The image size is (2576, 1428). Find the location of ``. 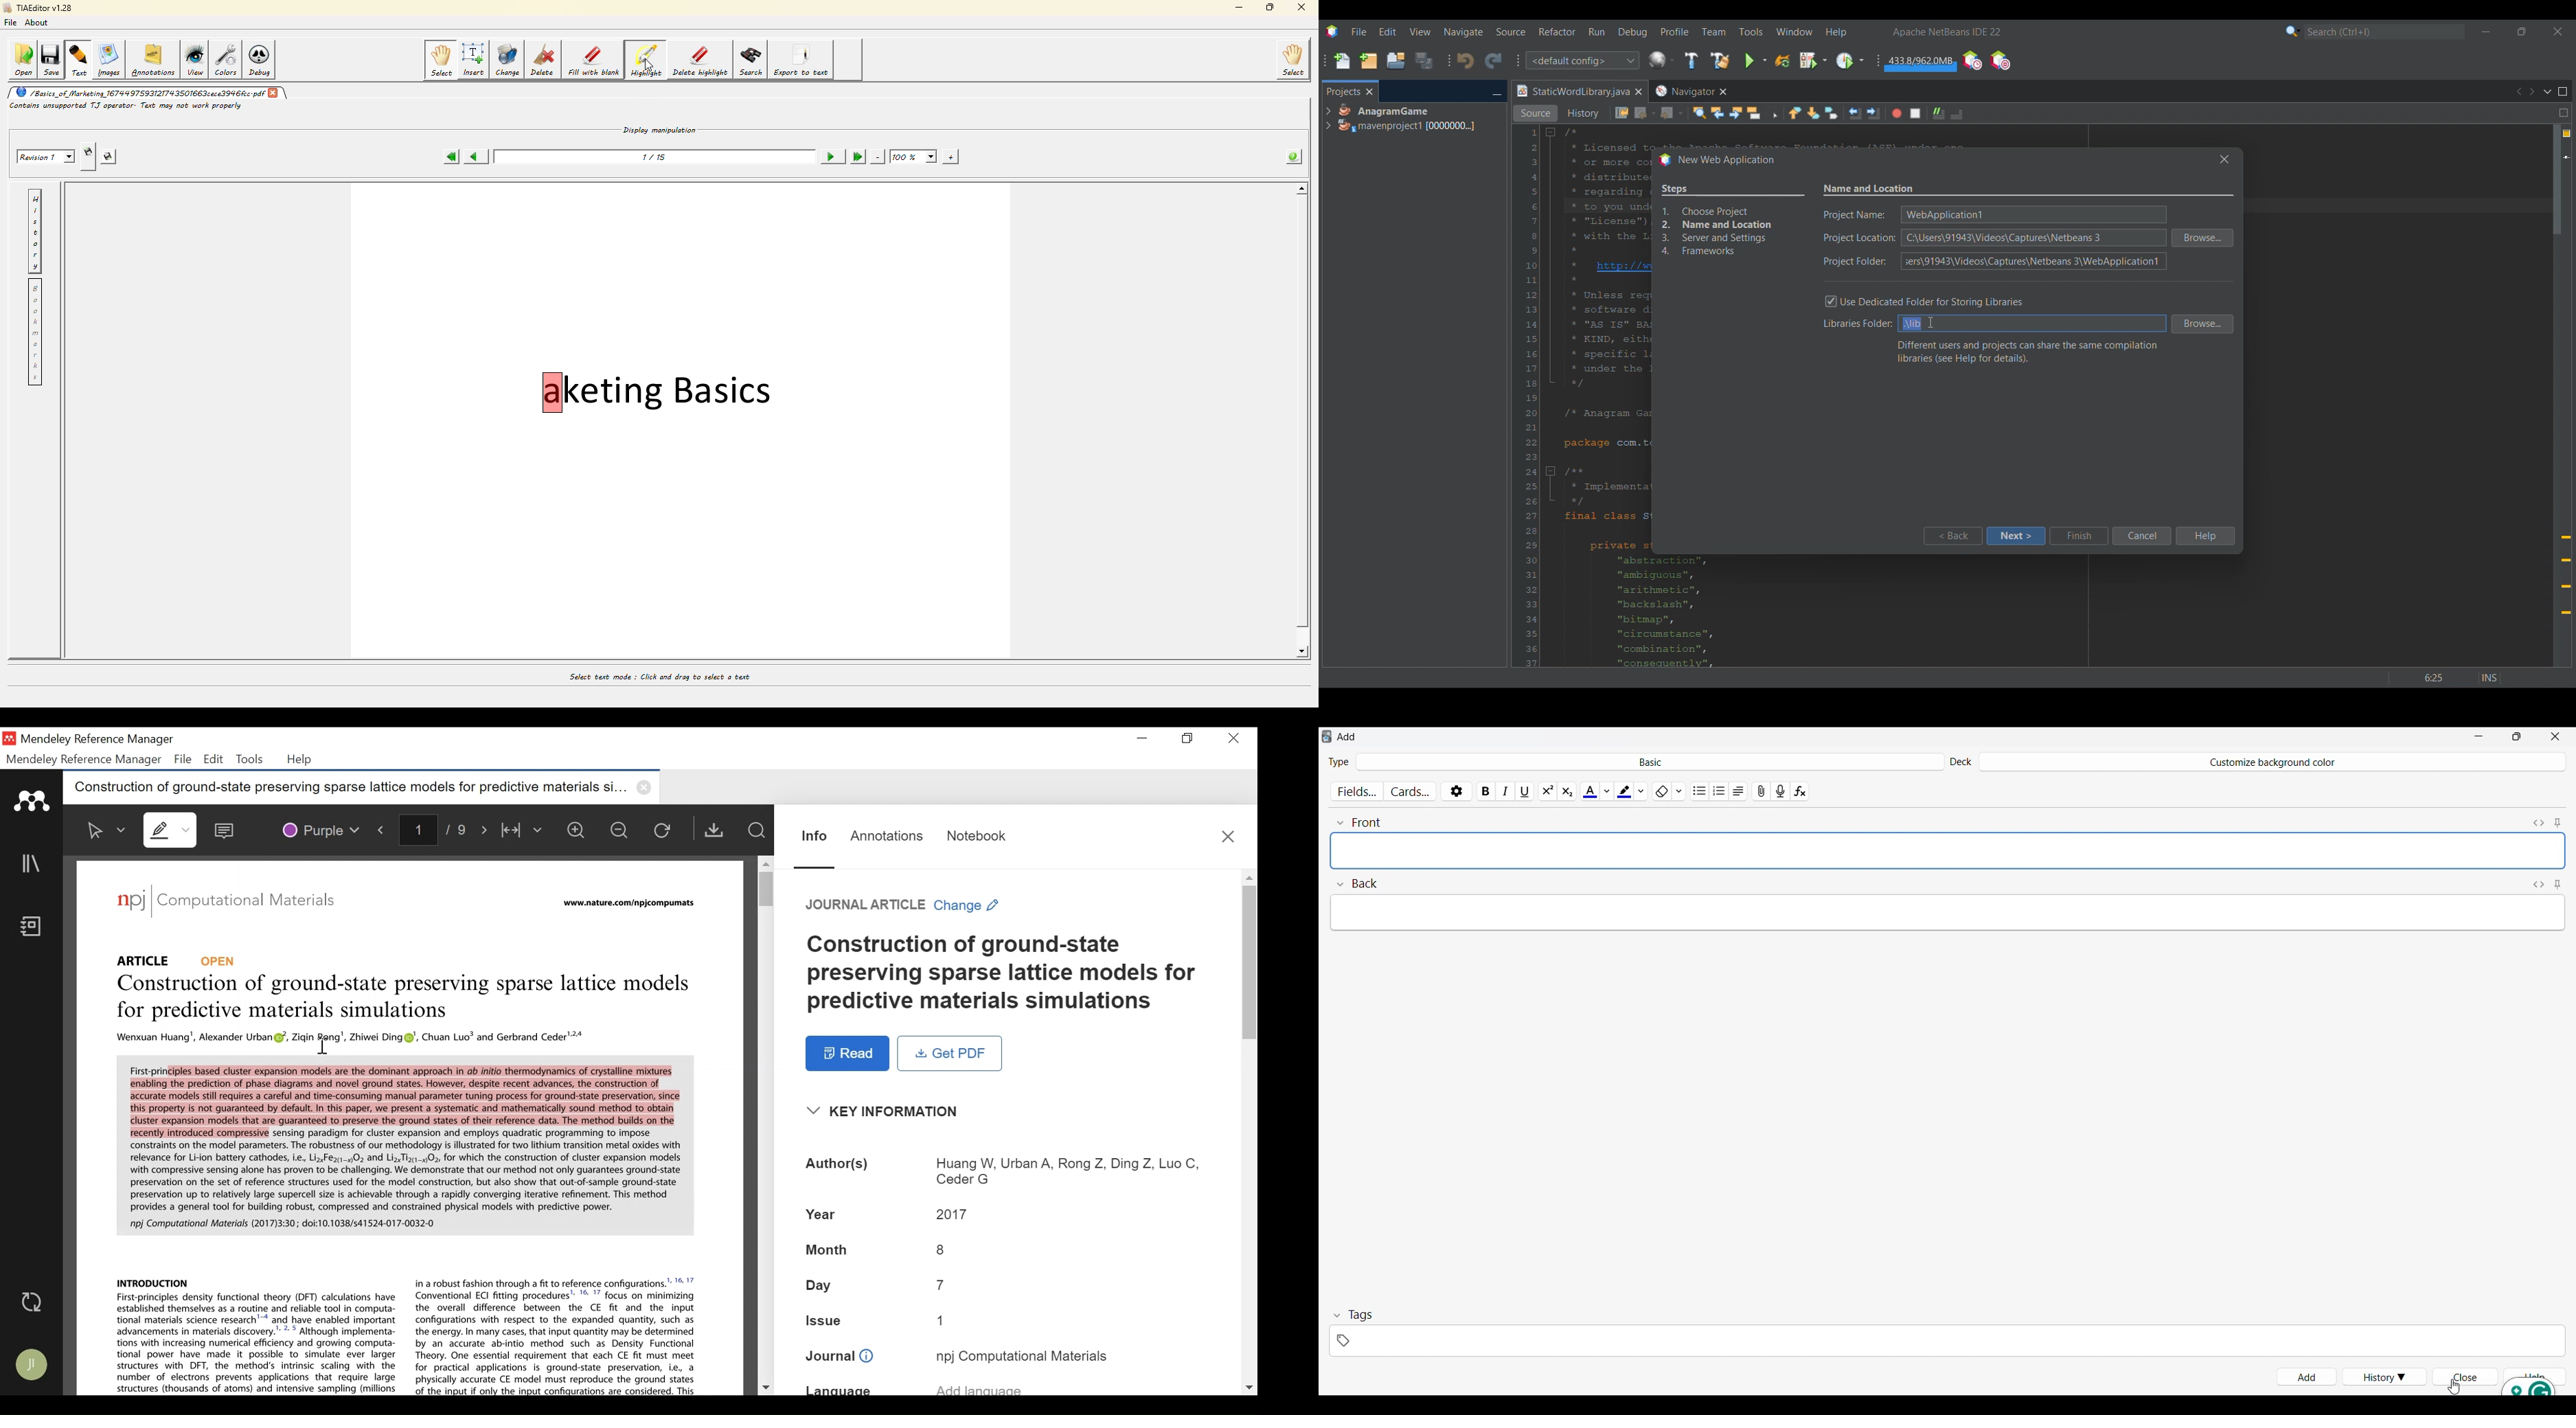

 is located at coordinates (2307, 1378).